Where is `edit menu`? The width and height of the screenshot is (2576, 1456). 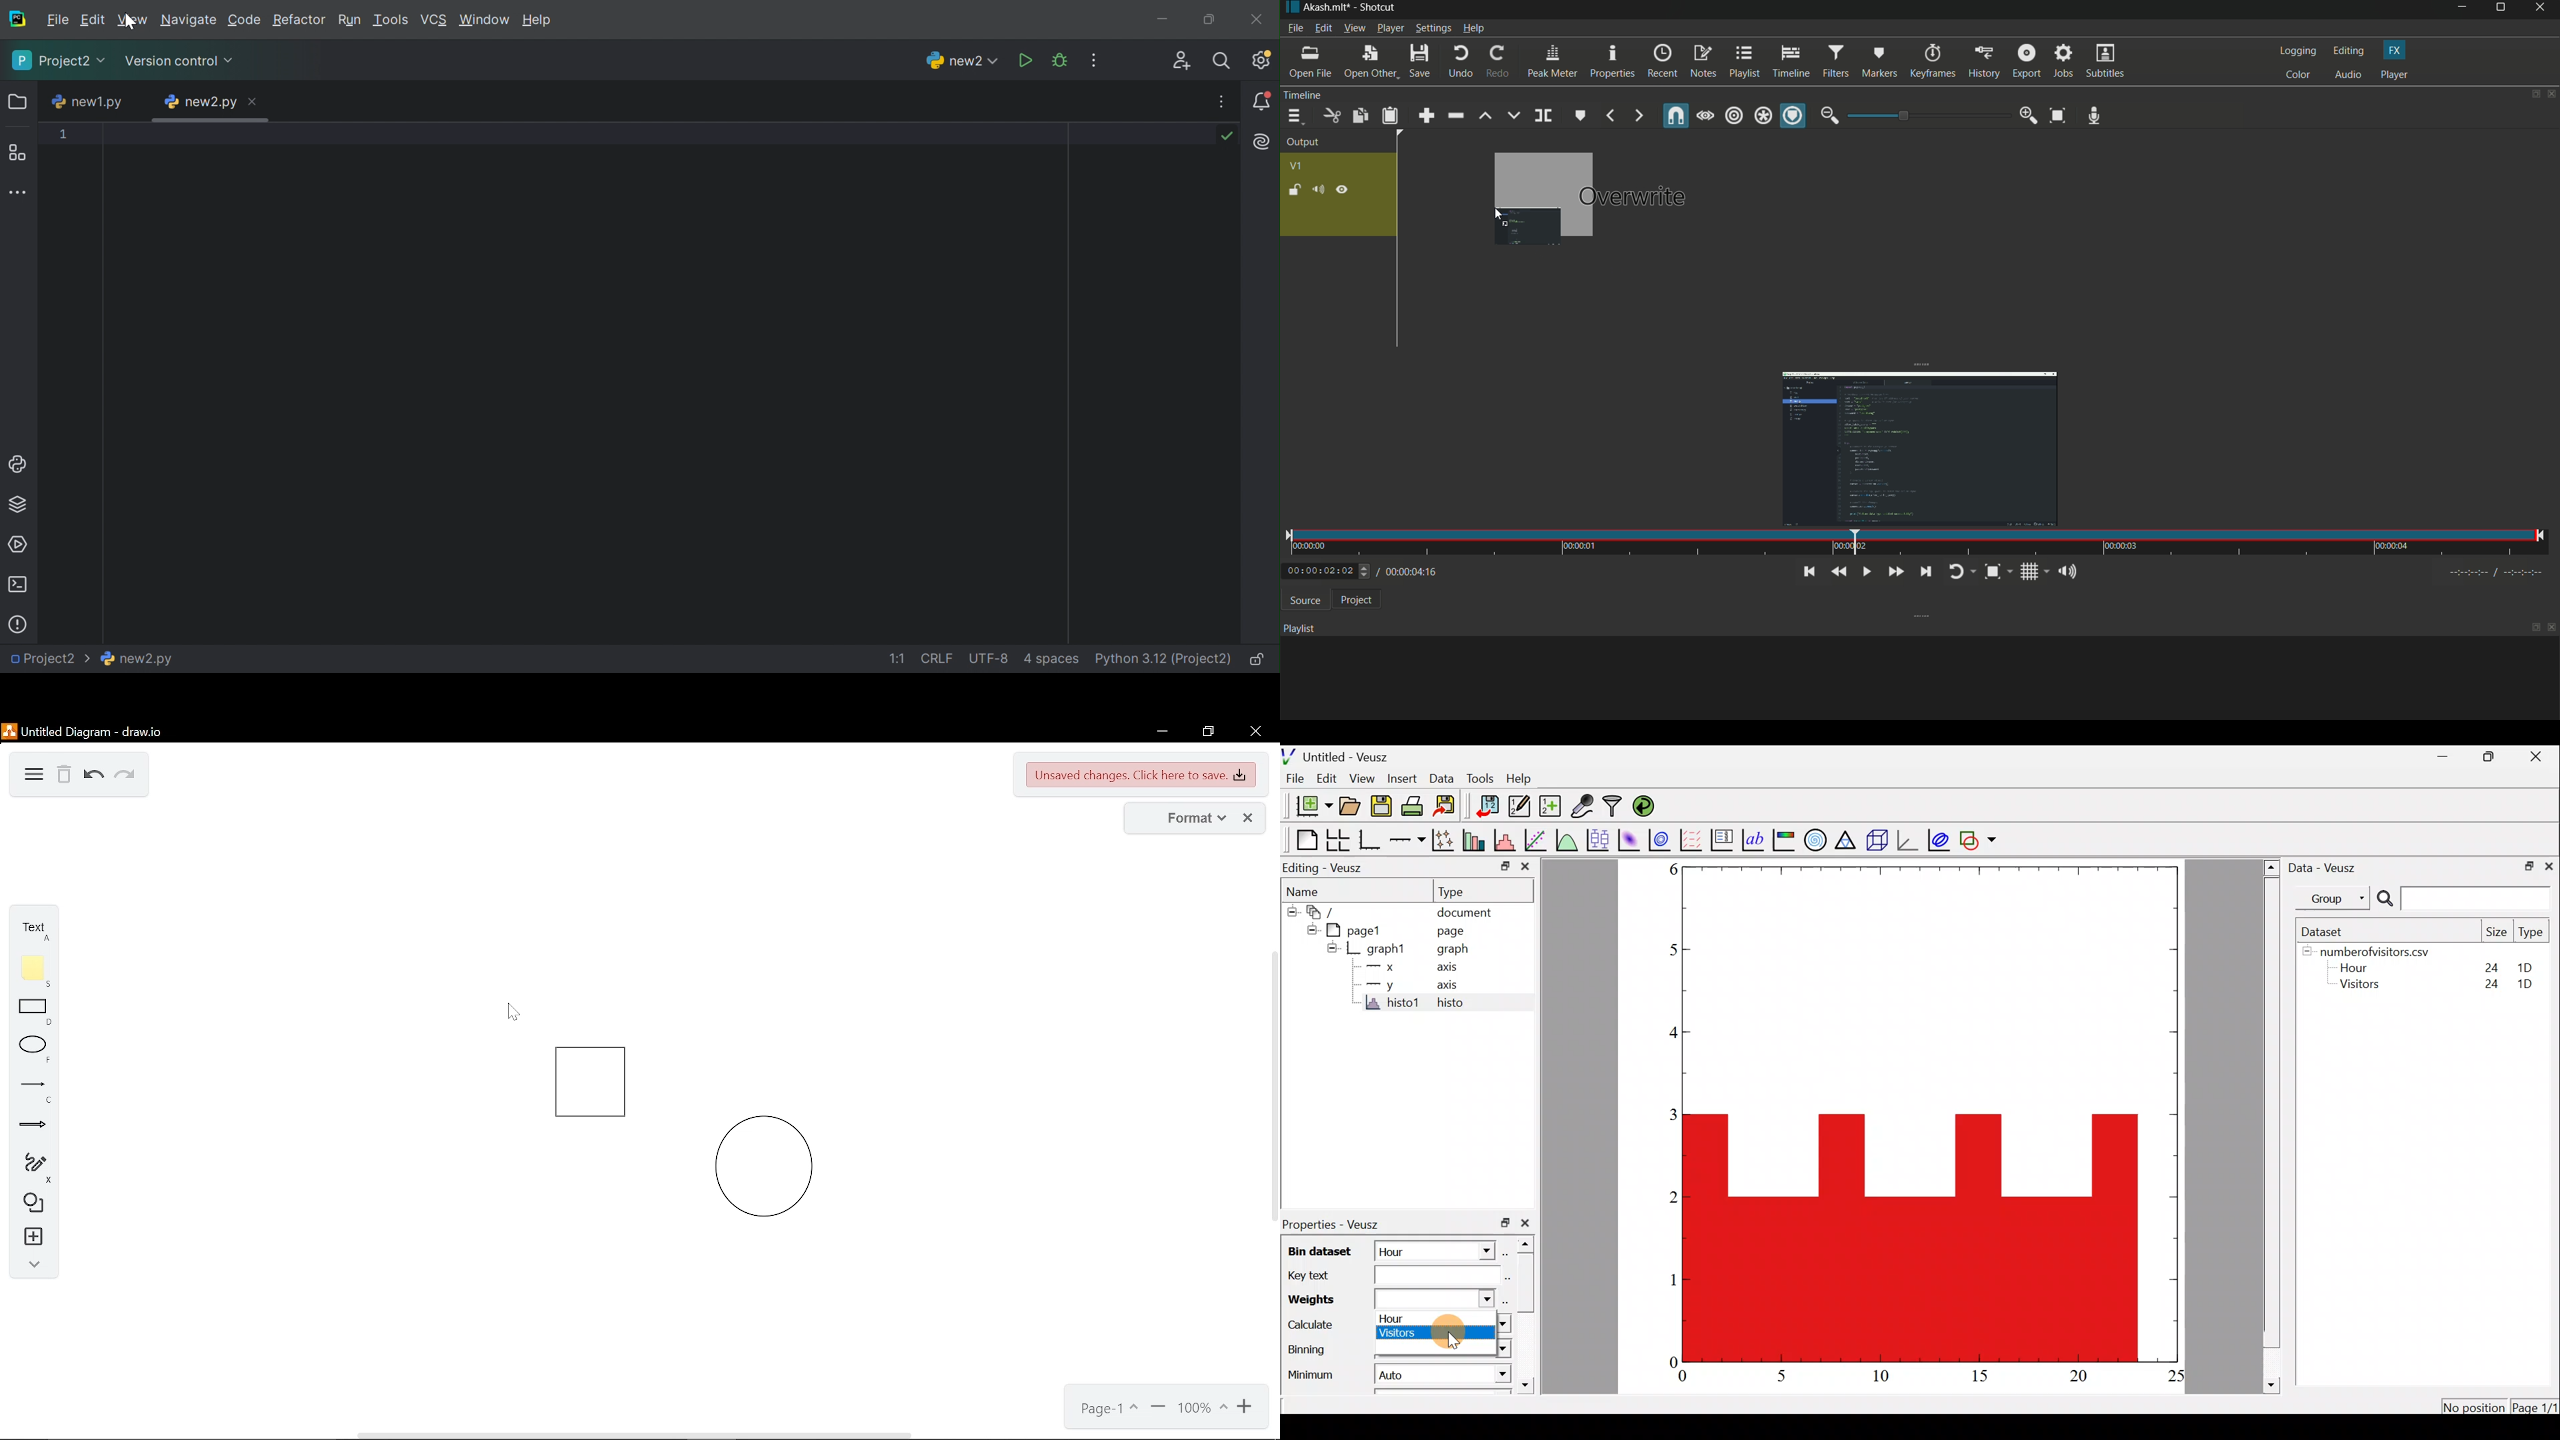
edit menu is located at coordinates (1323, 29).